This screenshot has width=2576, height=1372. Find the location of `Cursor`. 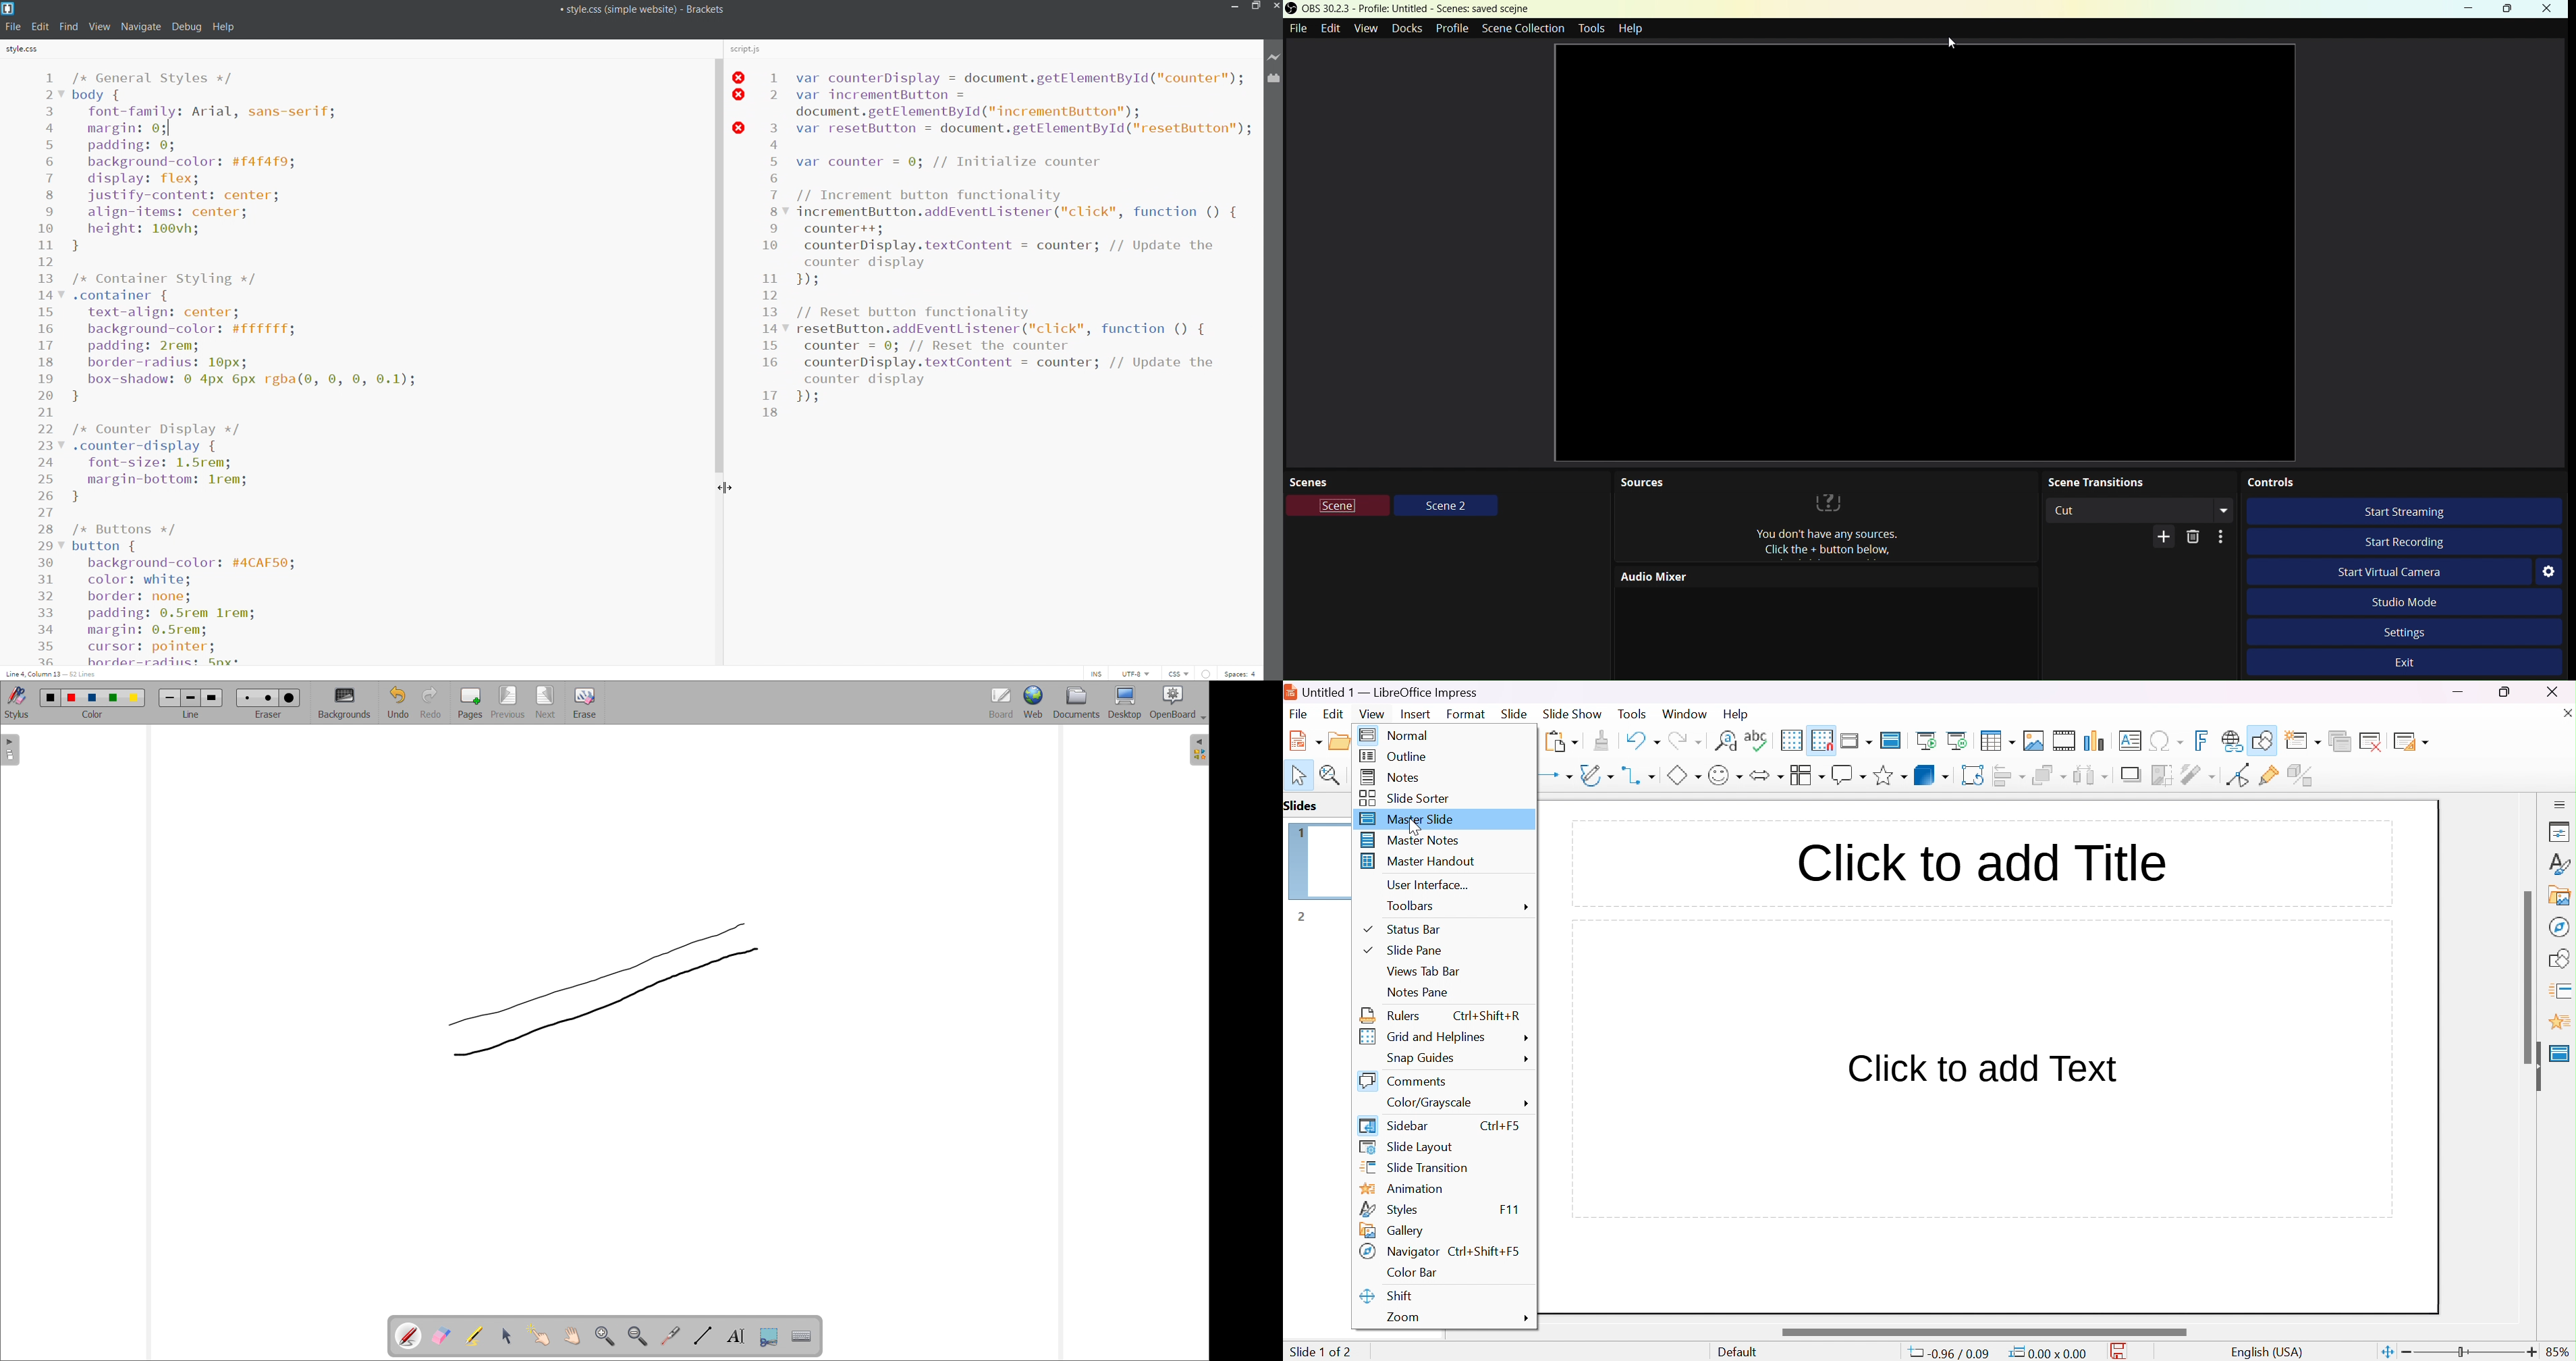

Cursor is located at coordinates (1952, 44).